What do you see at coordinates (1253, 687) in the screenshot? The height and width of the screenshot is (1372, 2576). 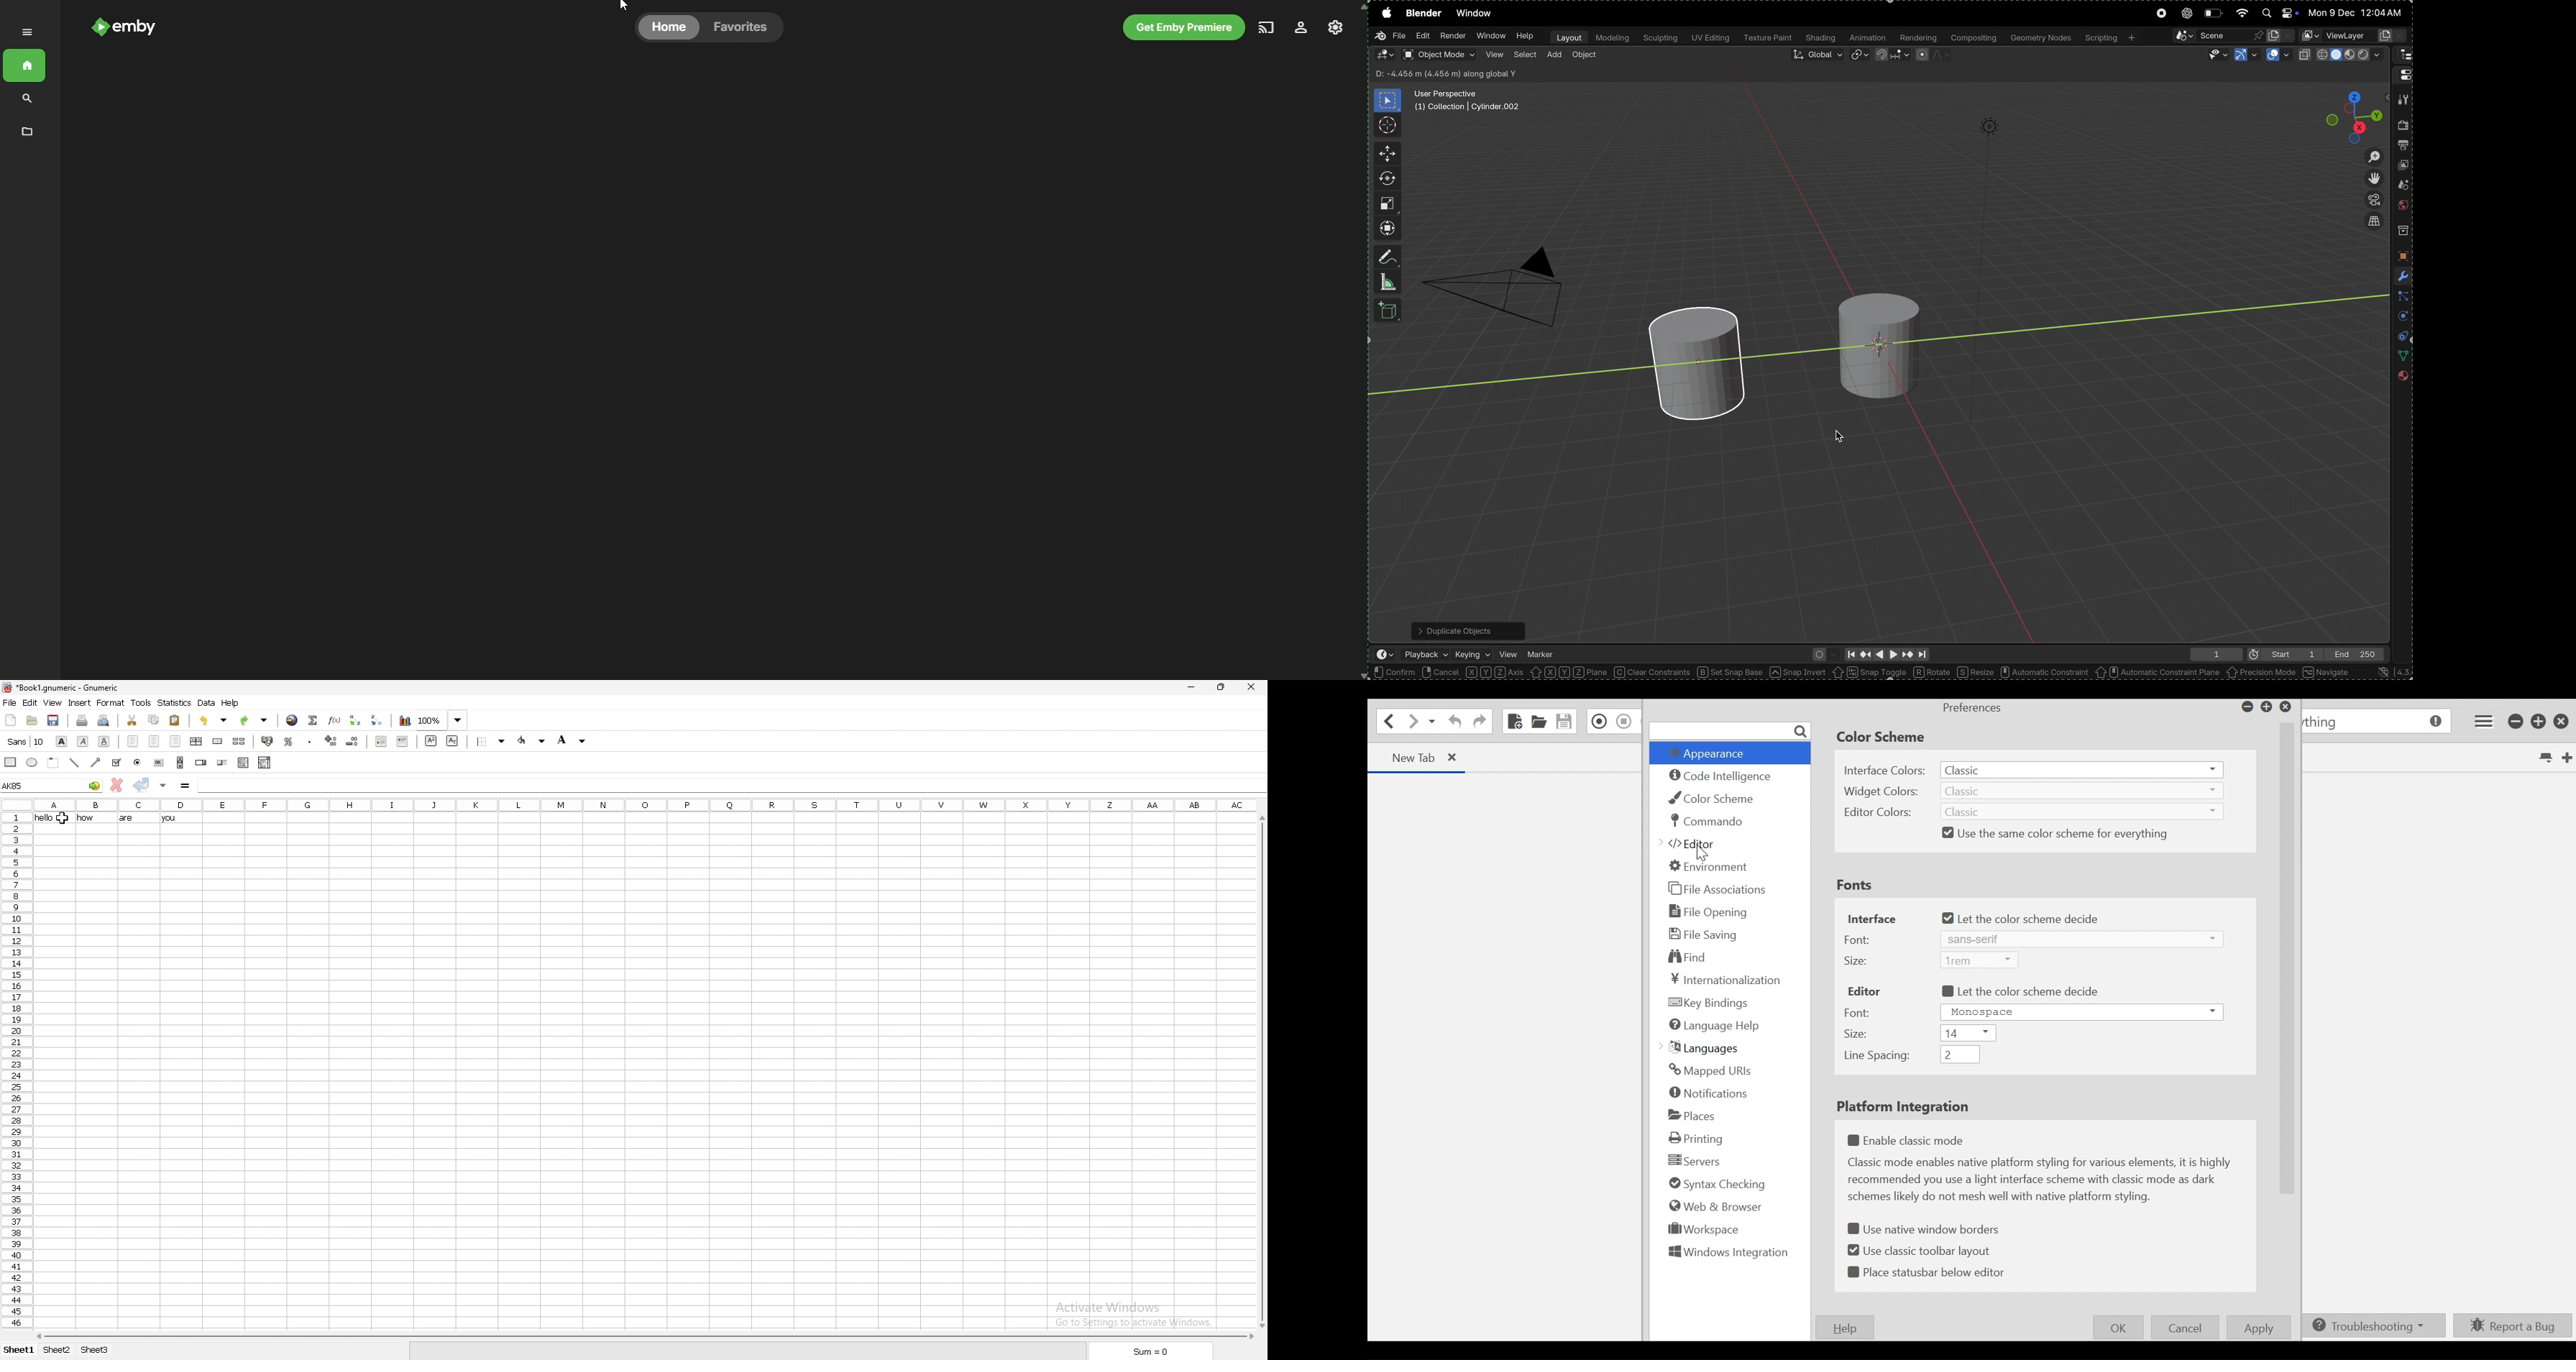 I see `close` at bounding box center [1253, 687].